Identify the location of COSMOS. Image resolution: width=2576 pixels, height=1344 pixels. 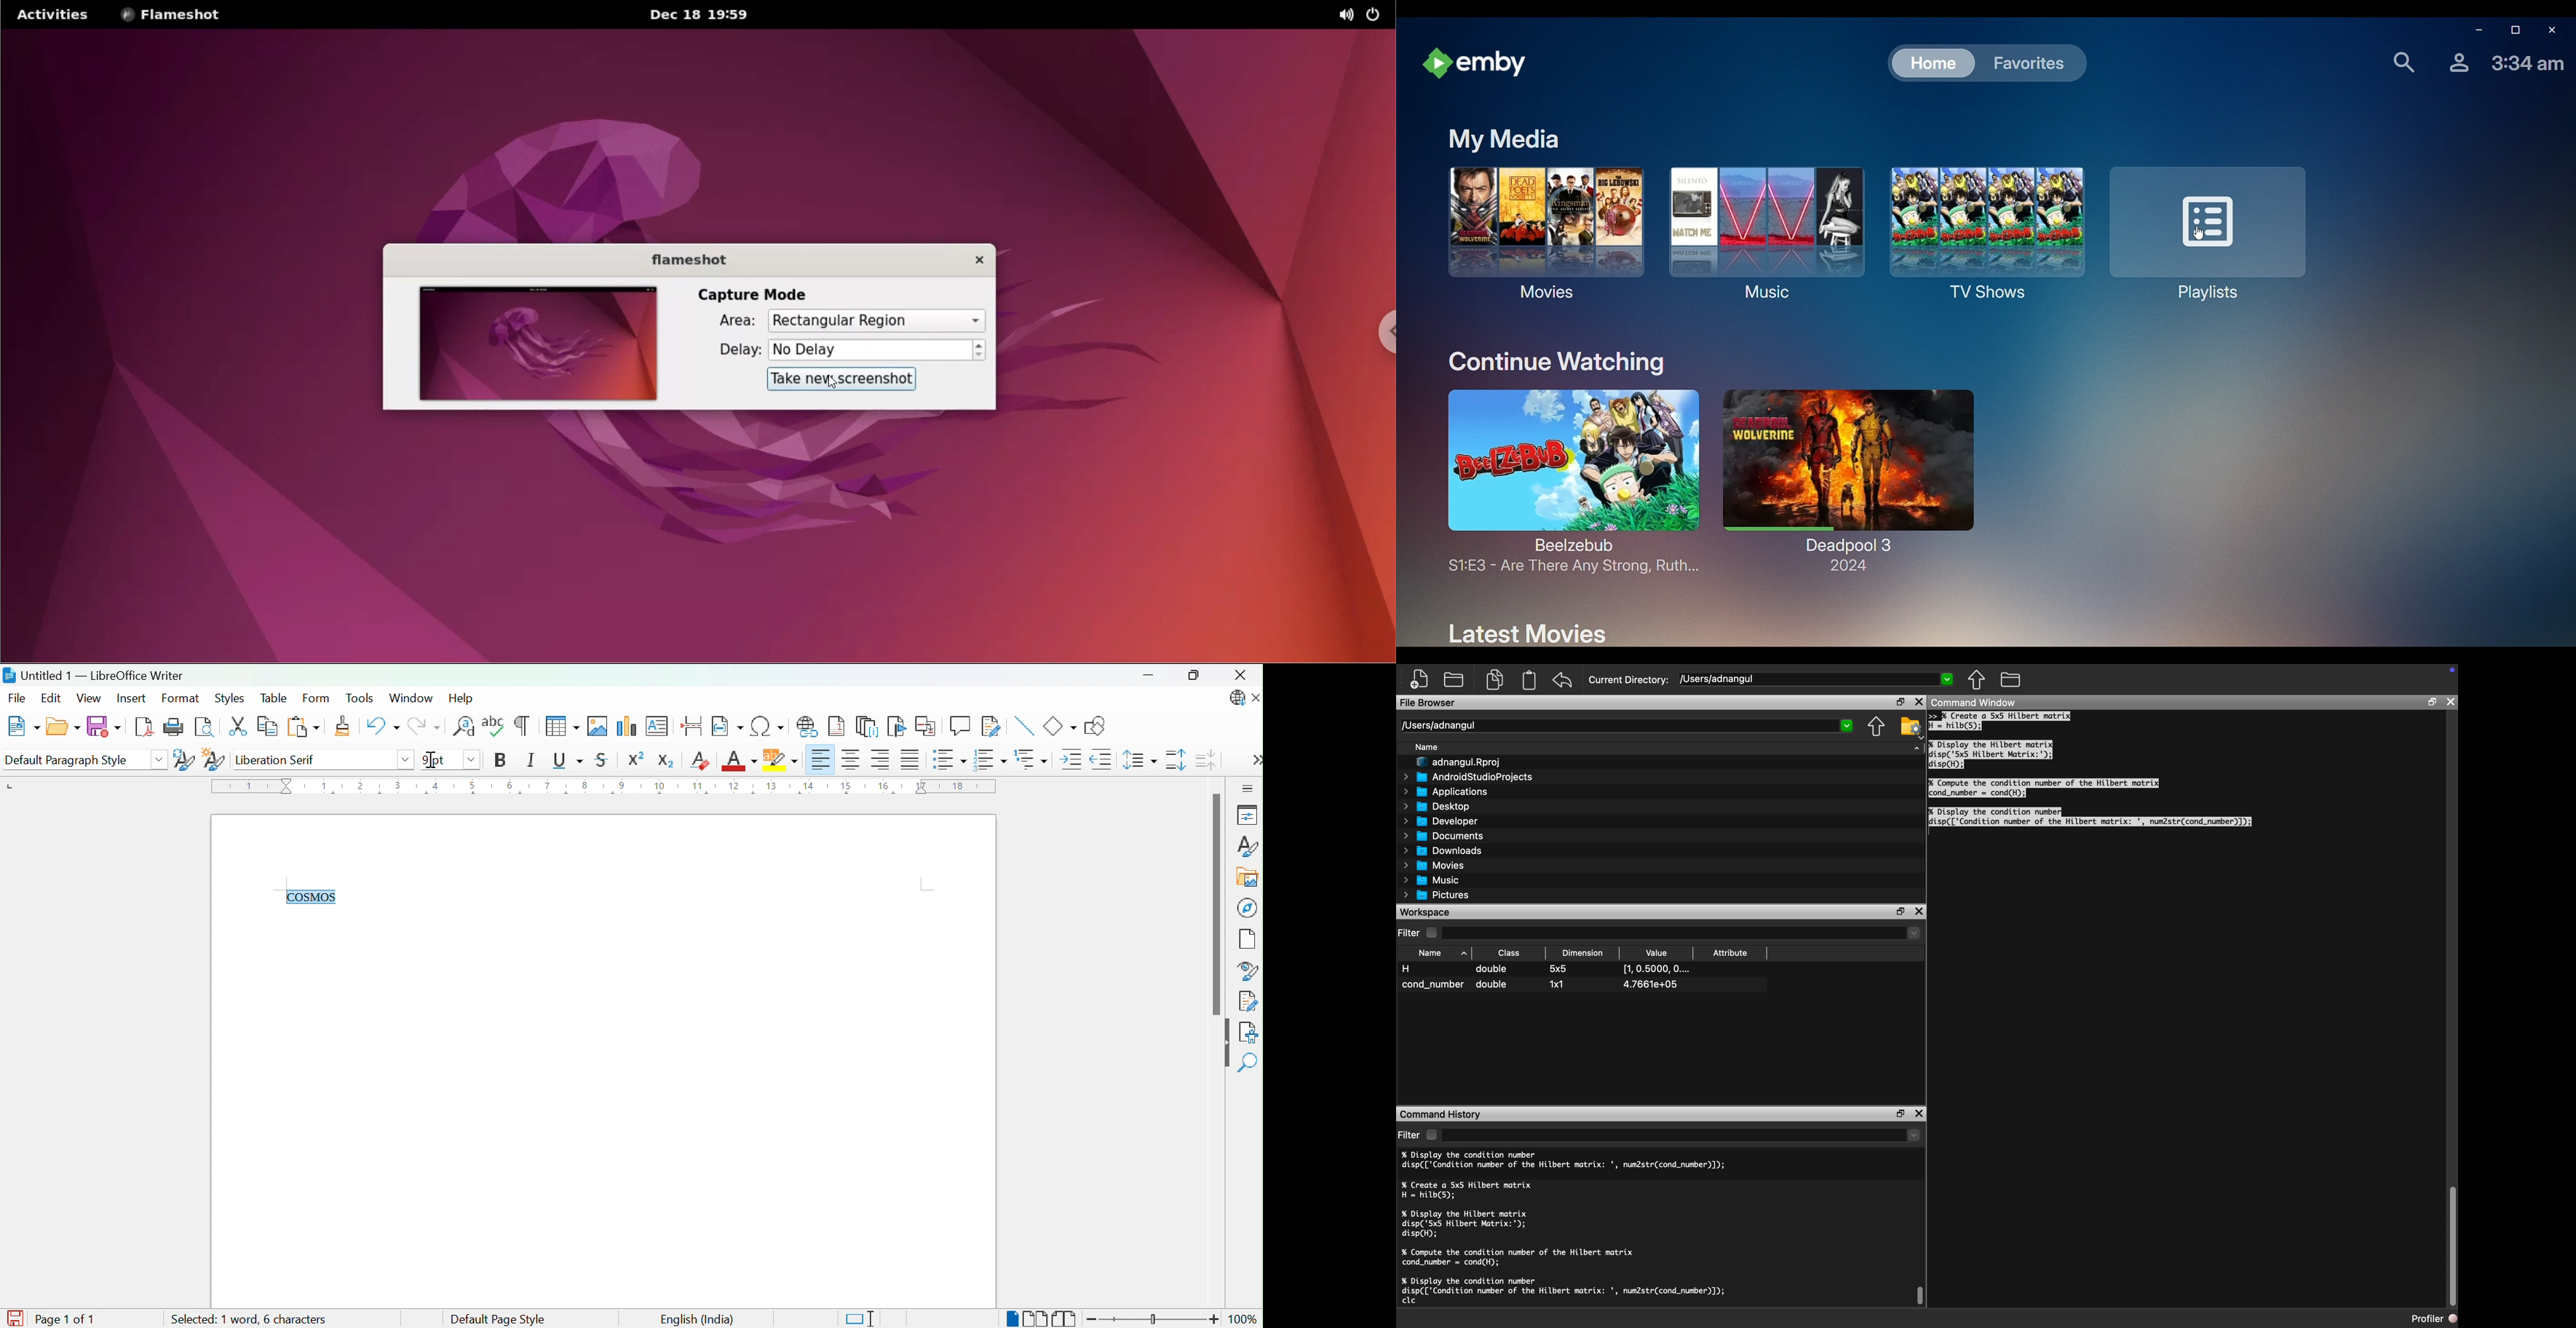
(321, 897).